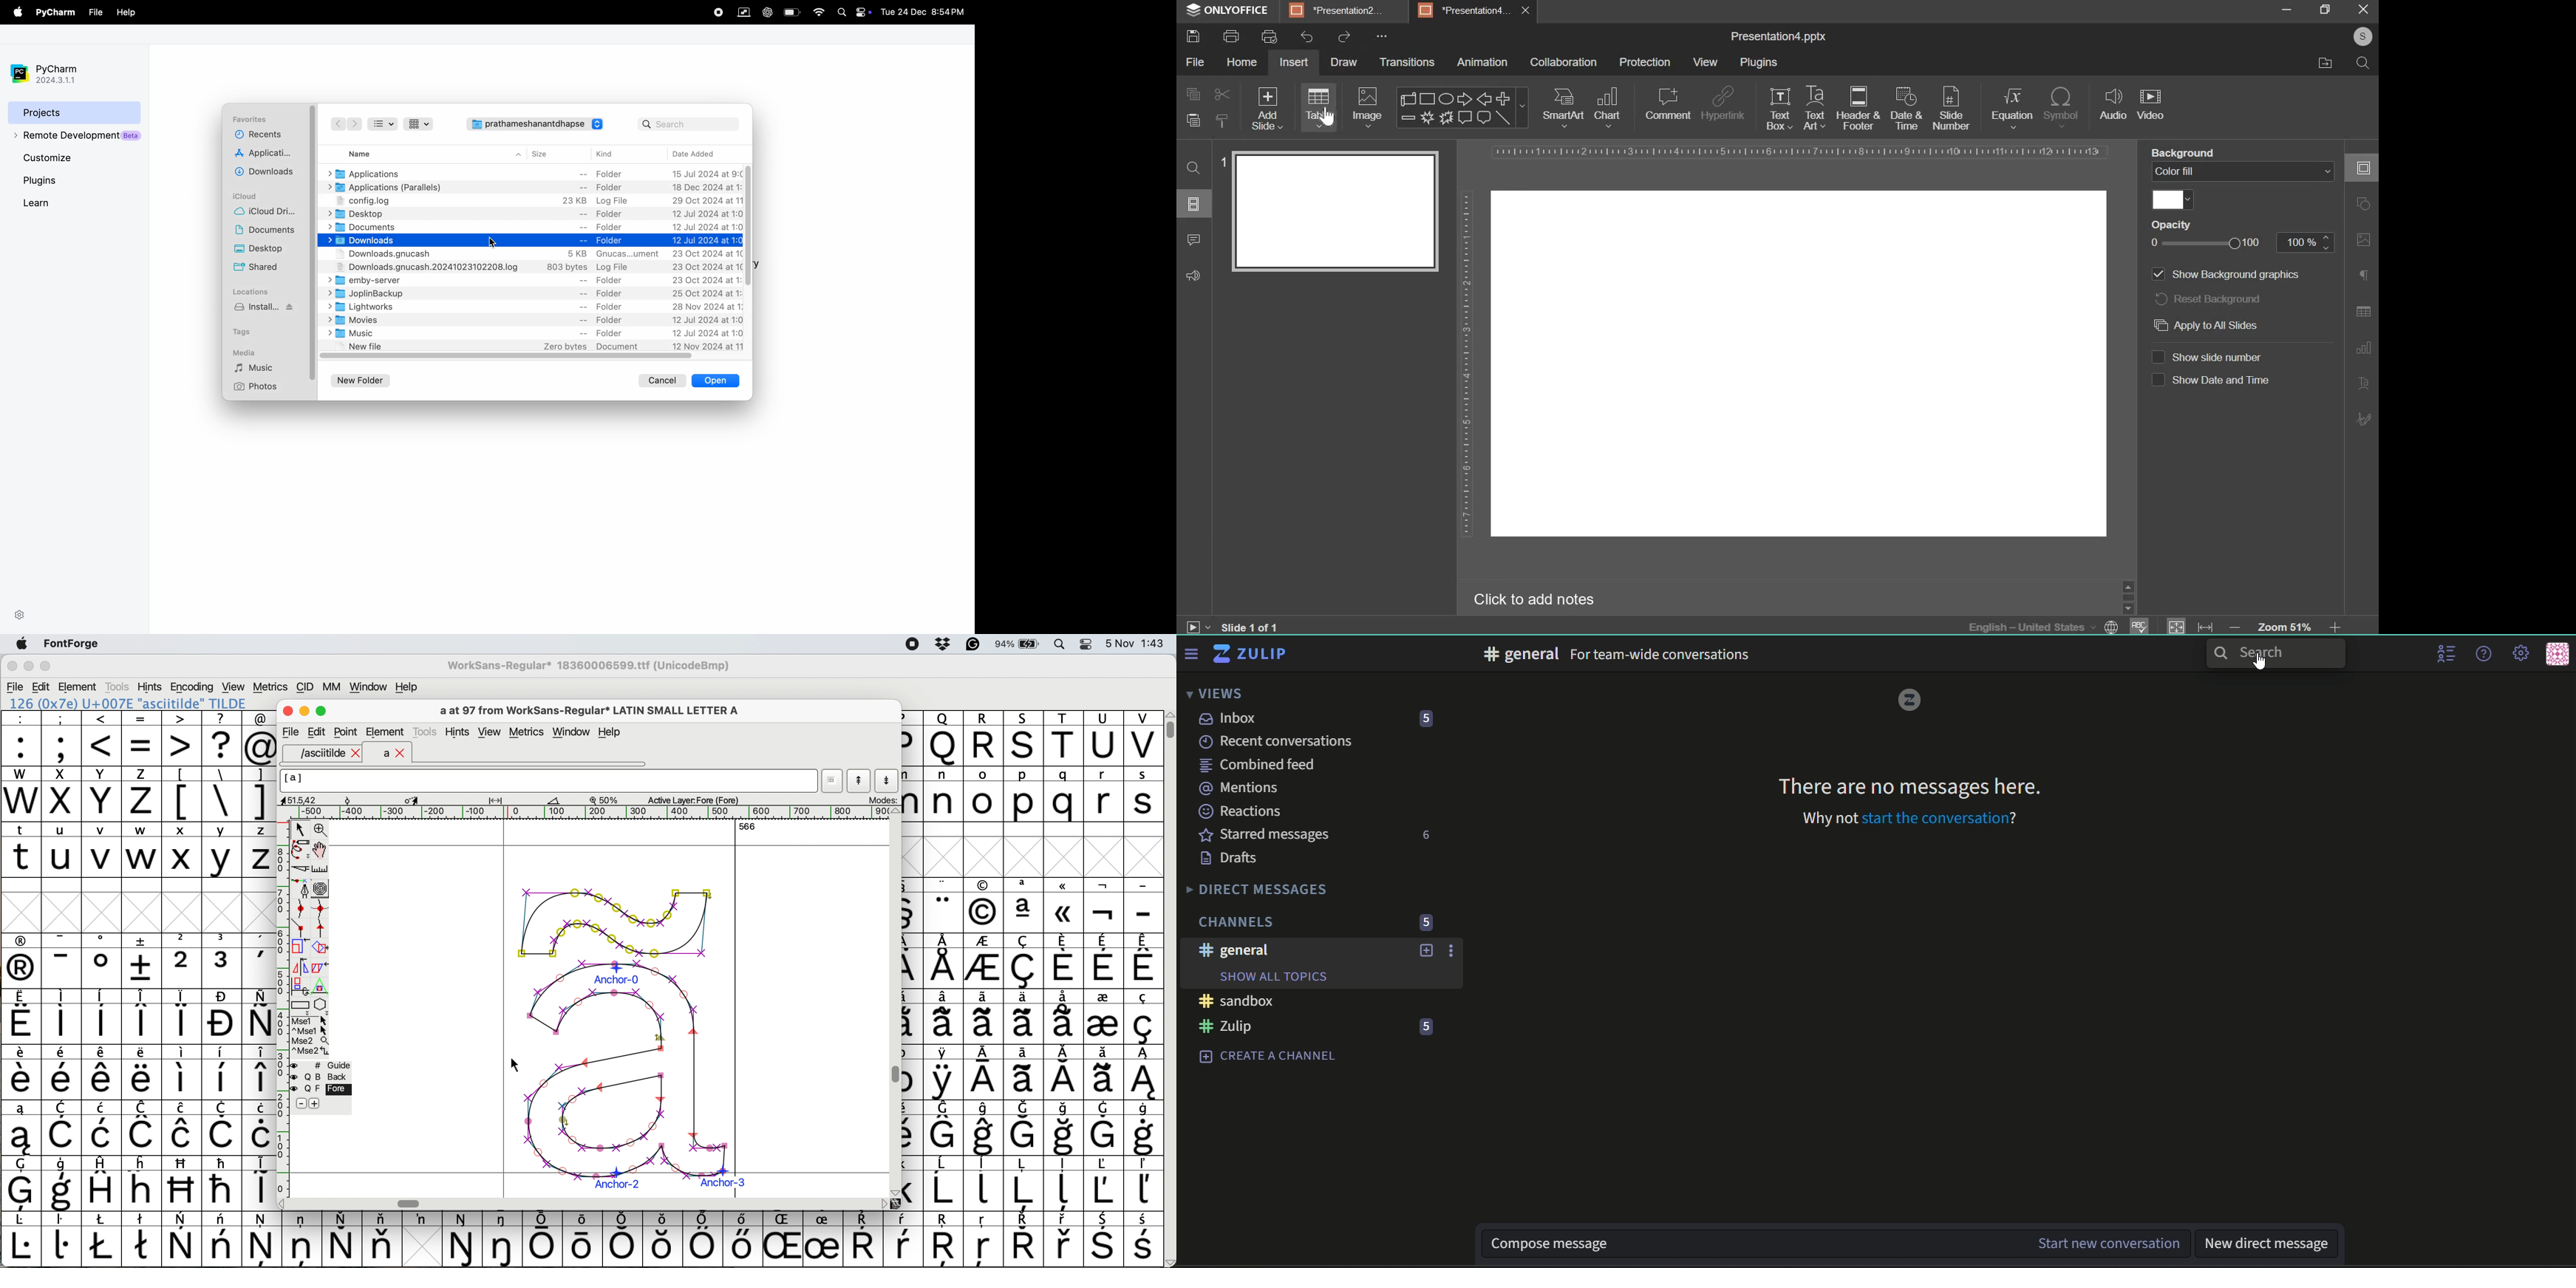 The height and width of the screenshot is (1288, 2576). Describe the element at coordinates (1142, 1184) in the screenshot. I see `symbol` at that location.